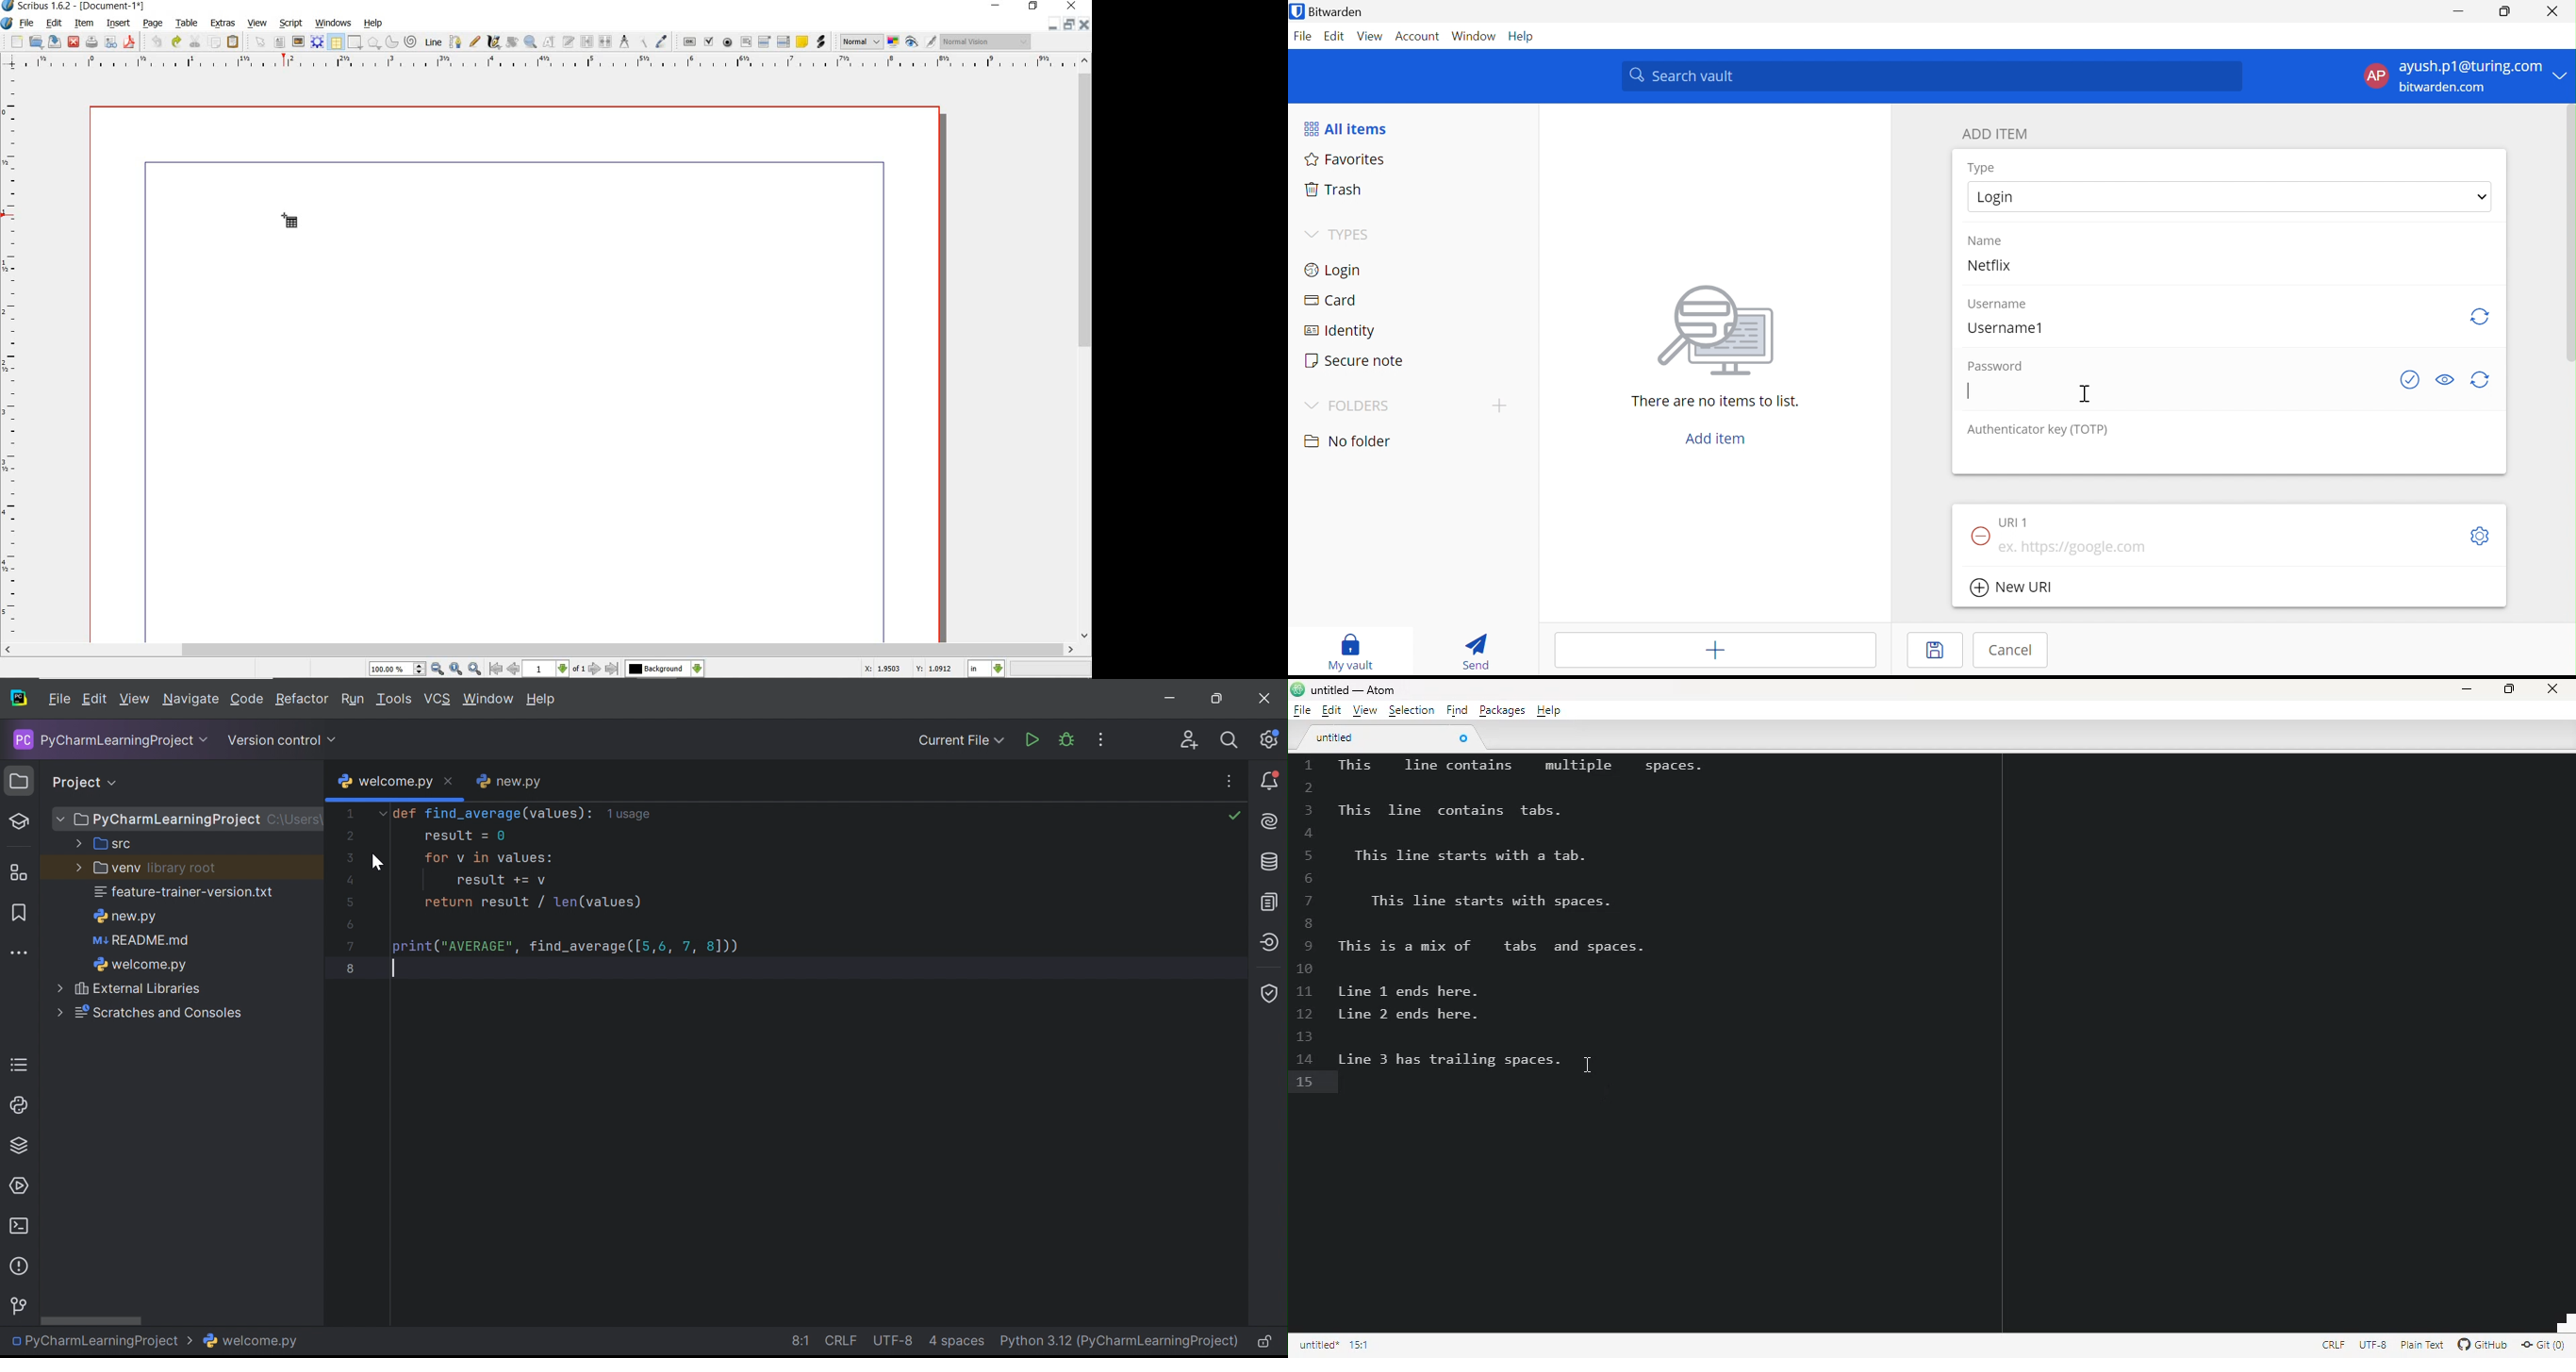 The image size is (2576, 1372). Describe the element at coordinates (17, 43) in the screenshot. I see `new` at that location.